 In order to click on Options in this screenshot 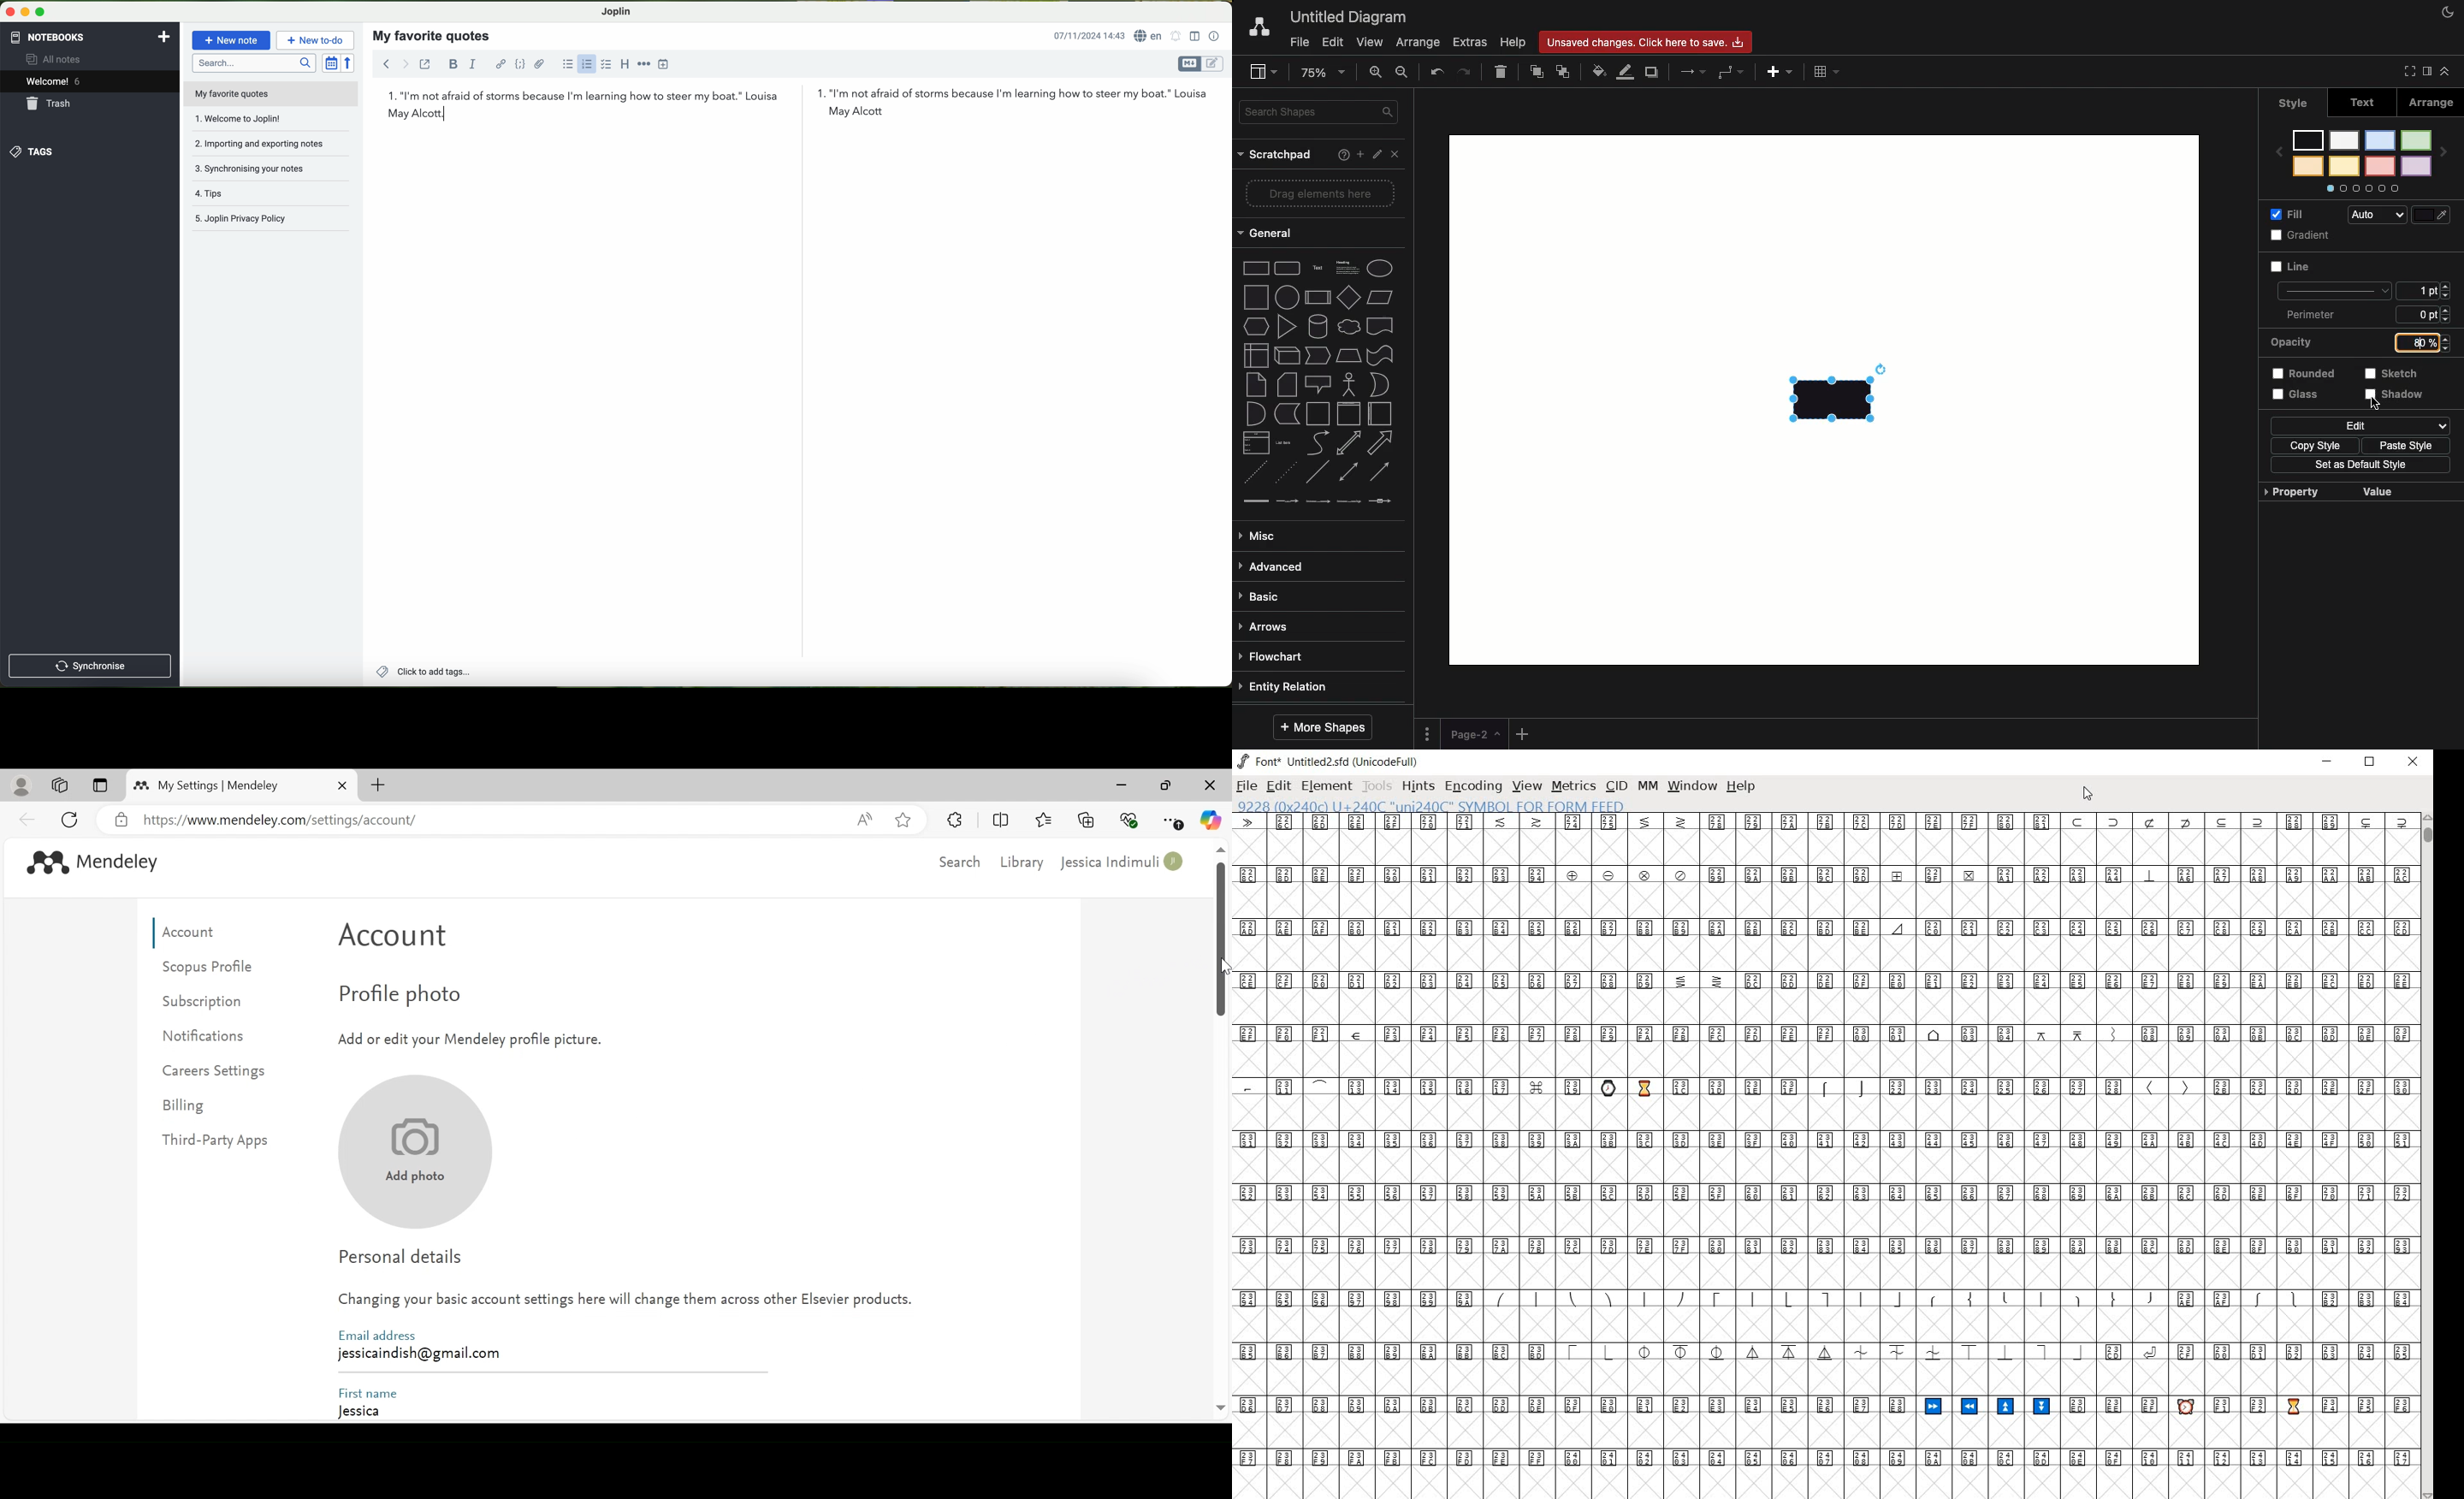, I will do `click(2362, 188)`.